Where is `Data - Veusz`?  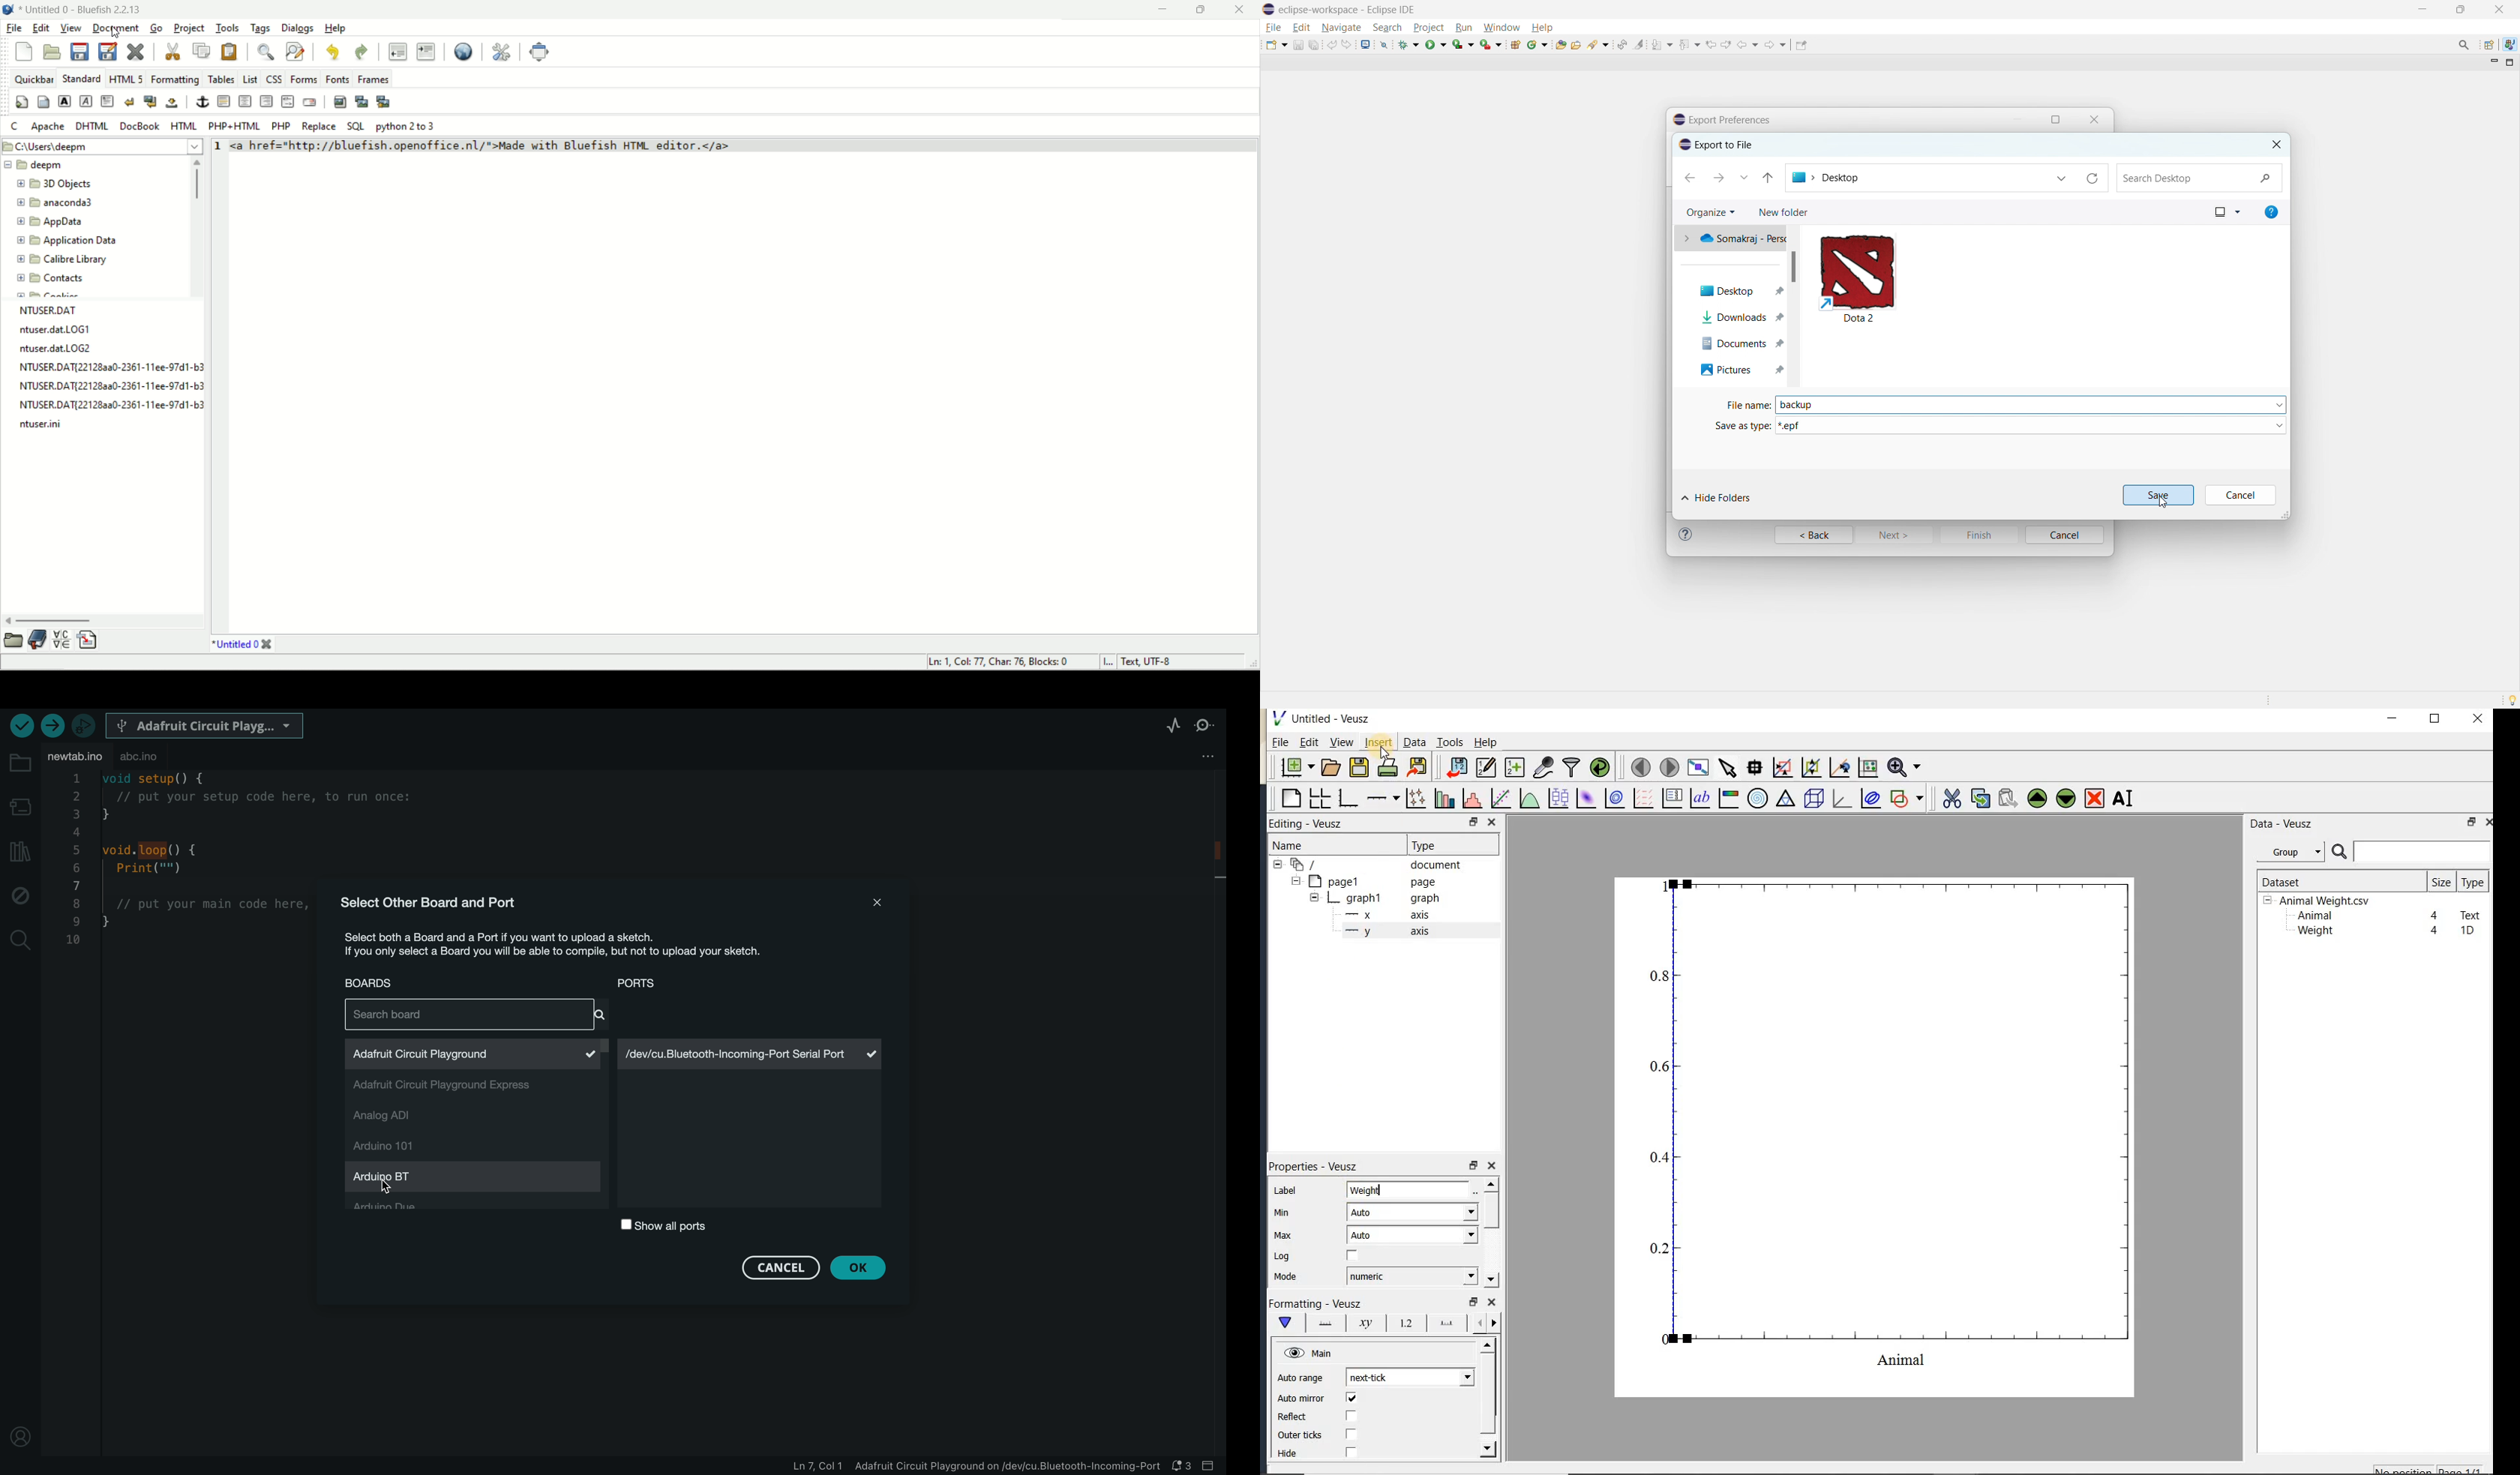
Data - Veusz is located at coordinates (2294, 853).